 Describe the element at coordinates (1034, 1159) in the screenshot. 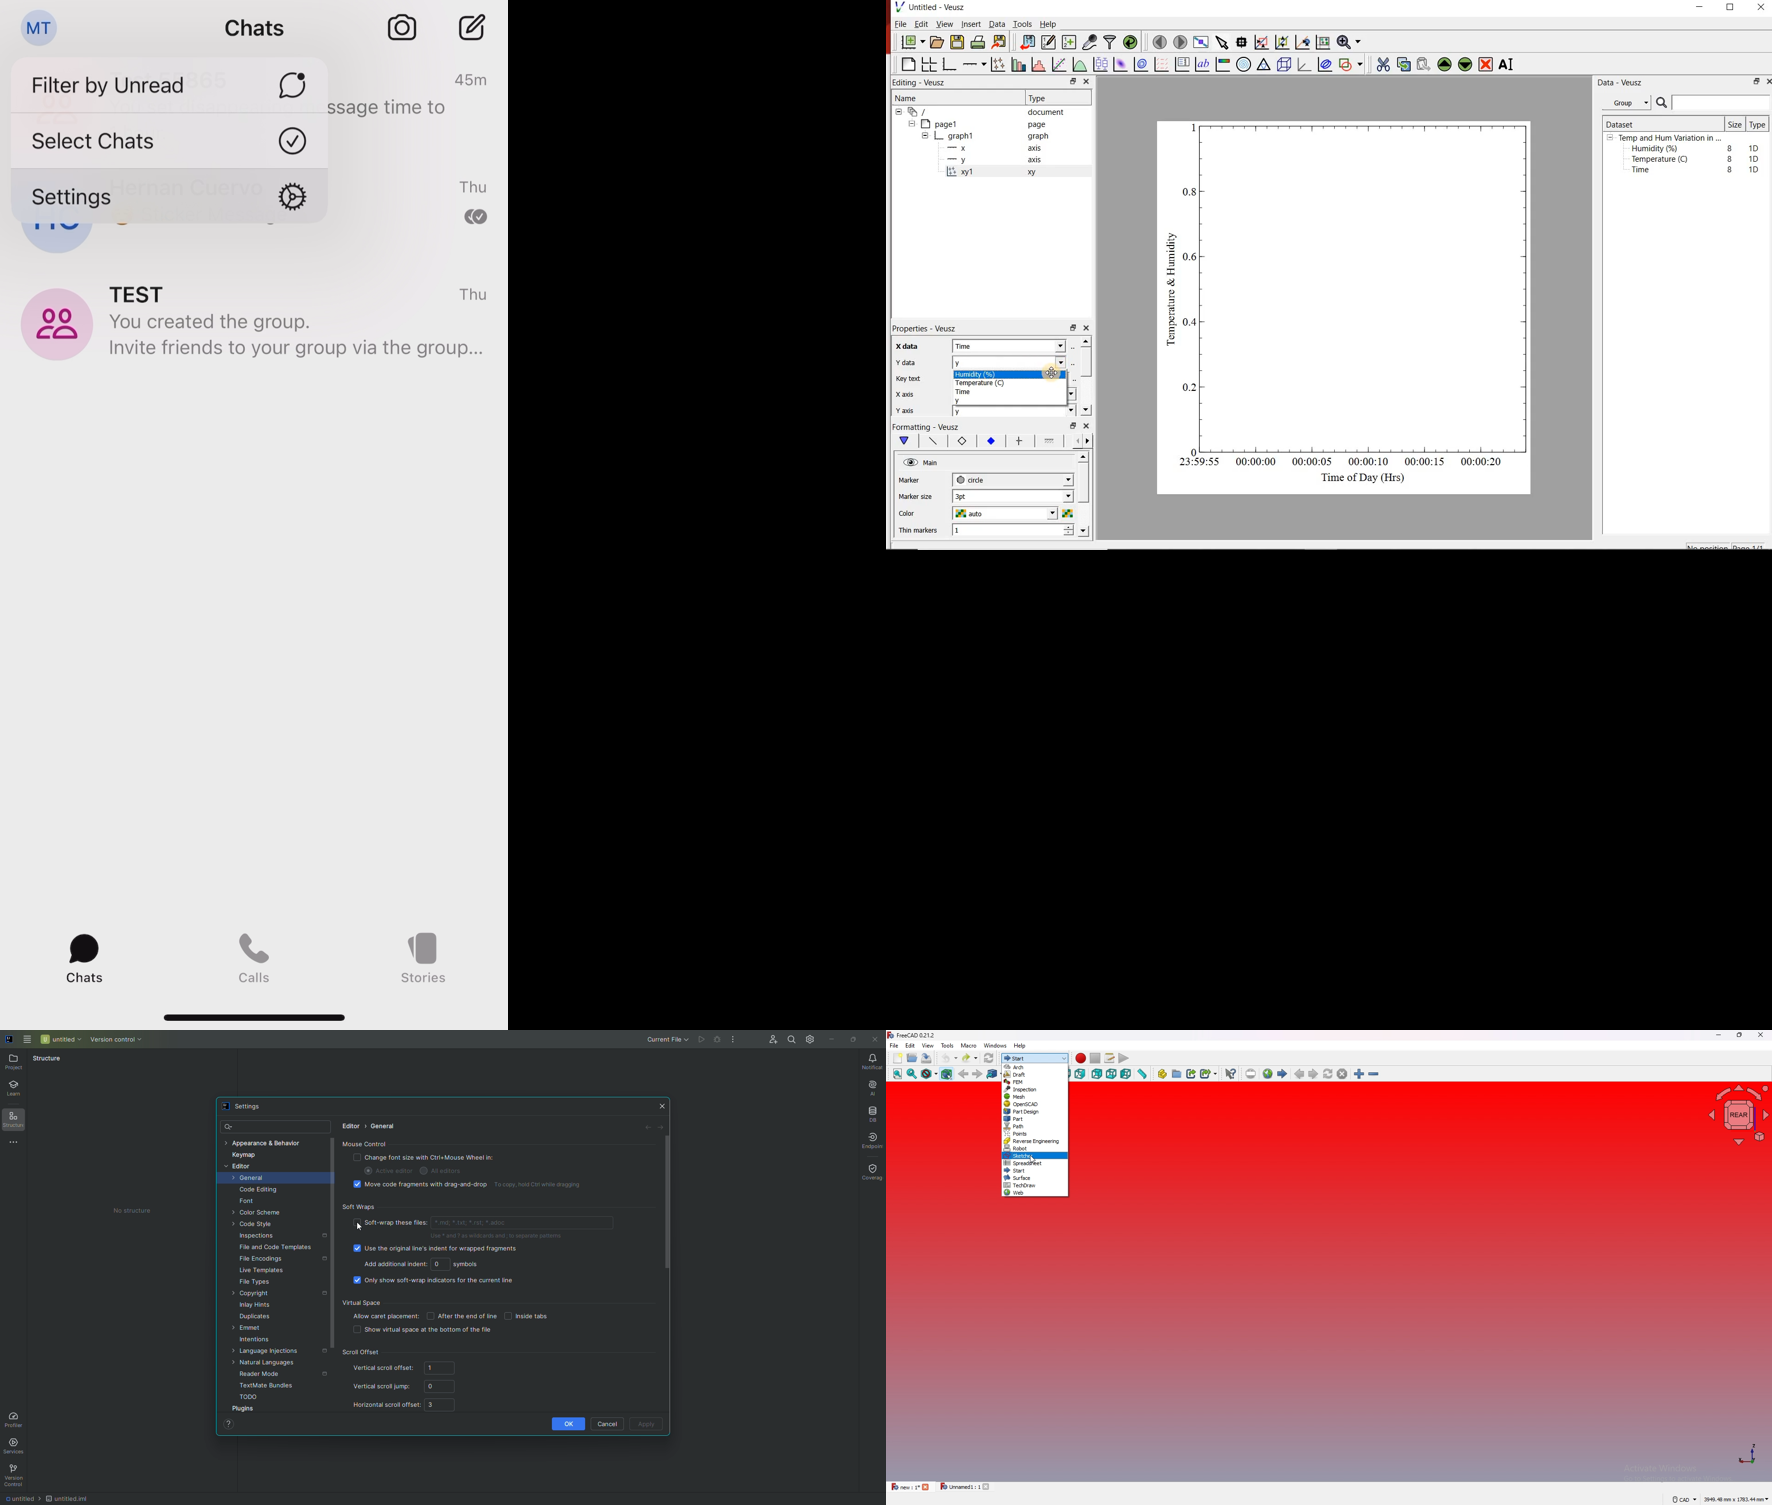

I see `cursor` at that location.